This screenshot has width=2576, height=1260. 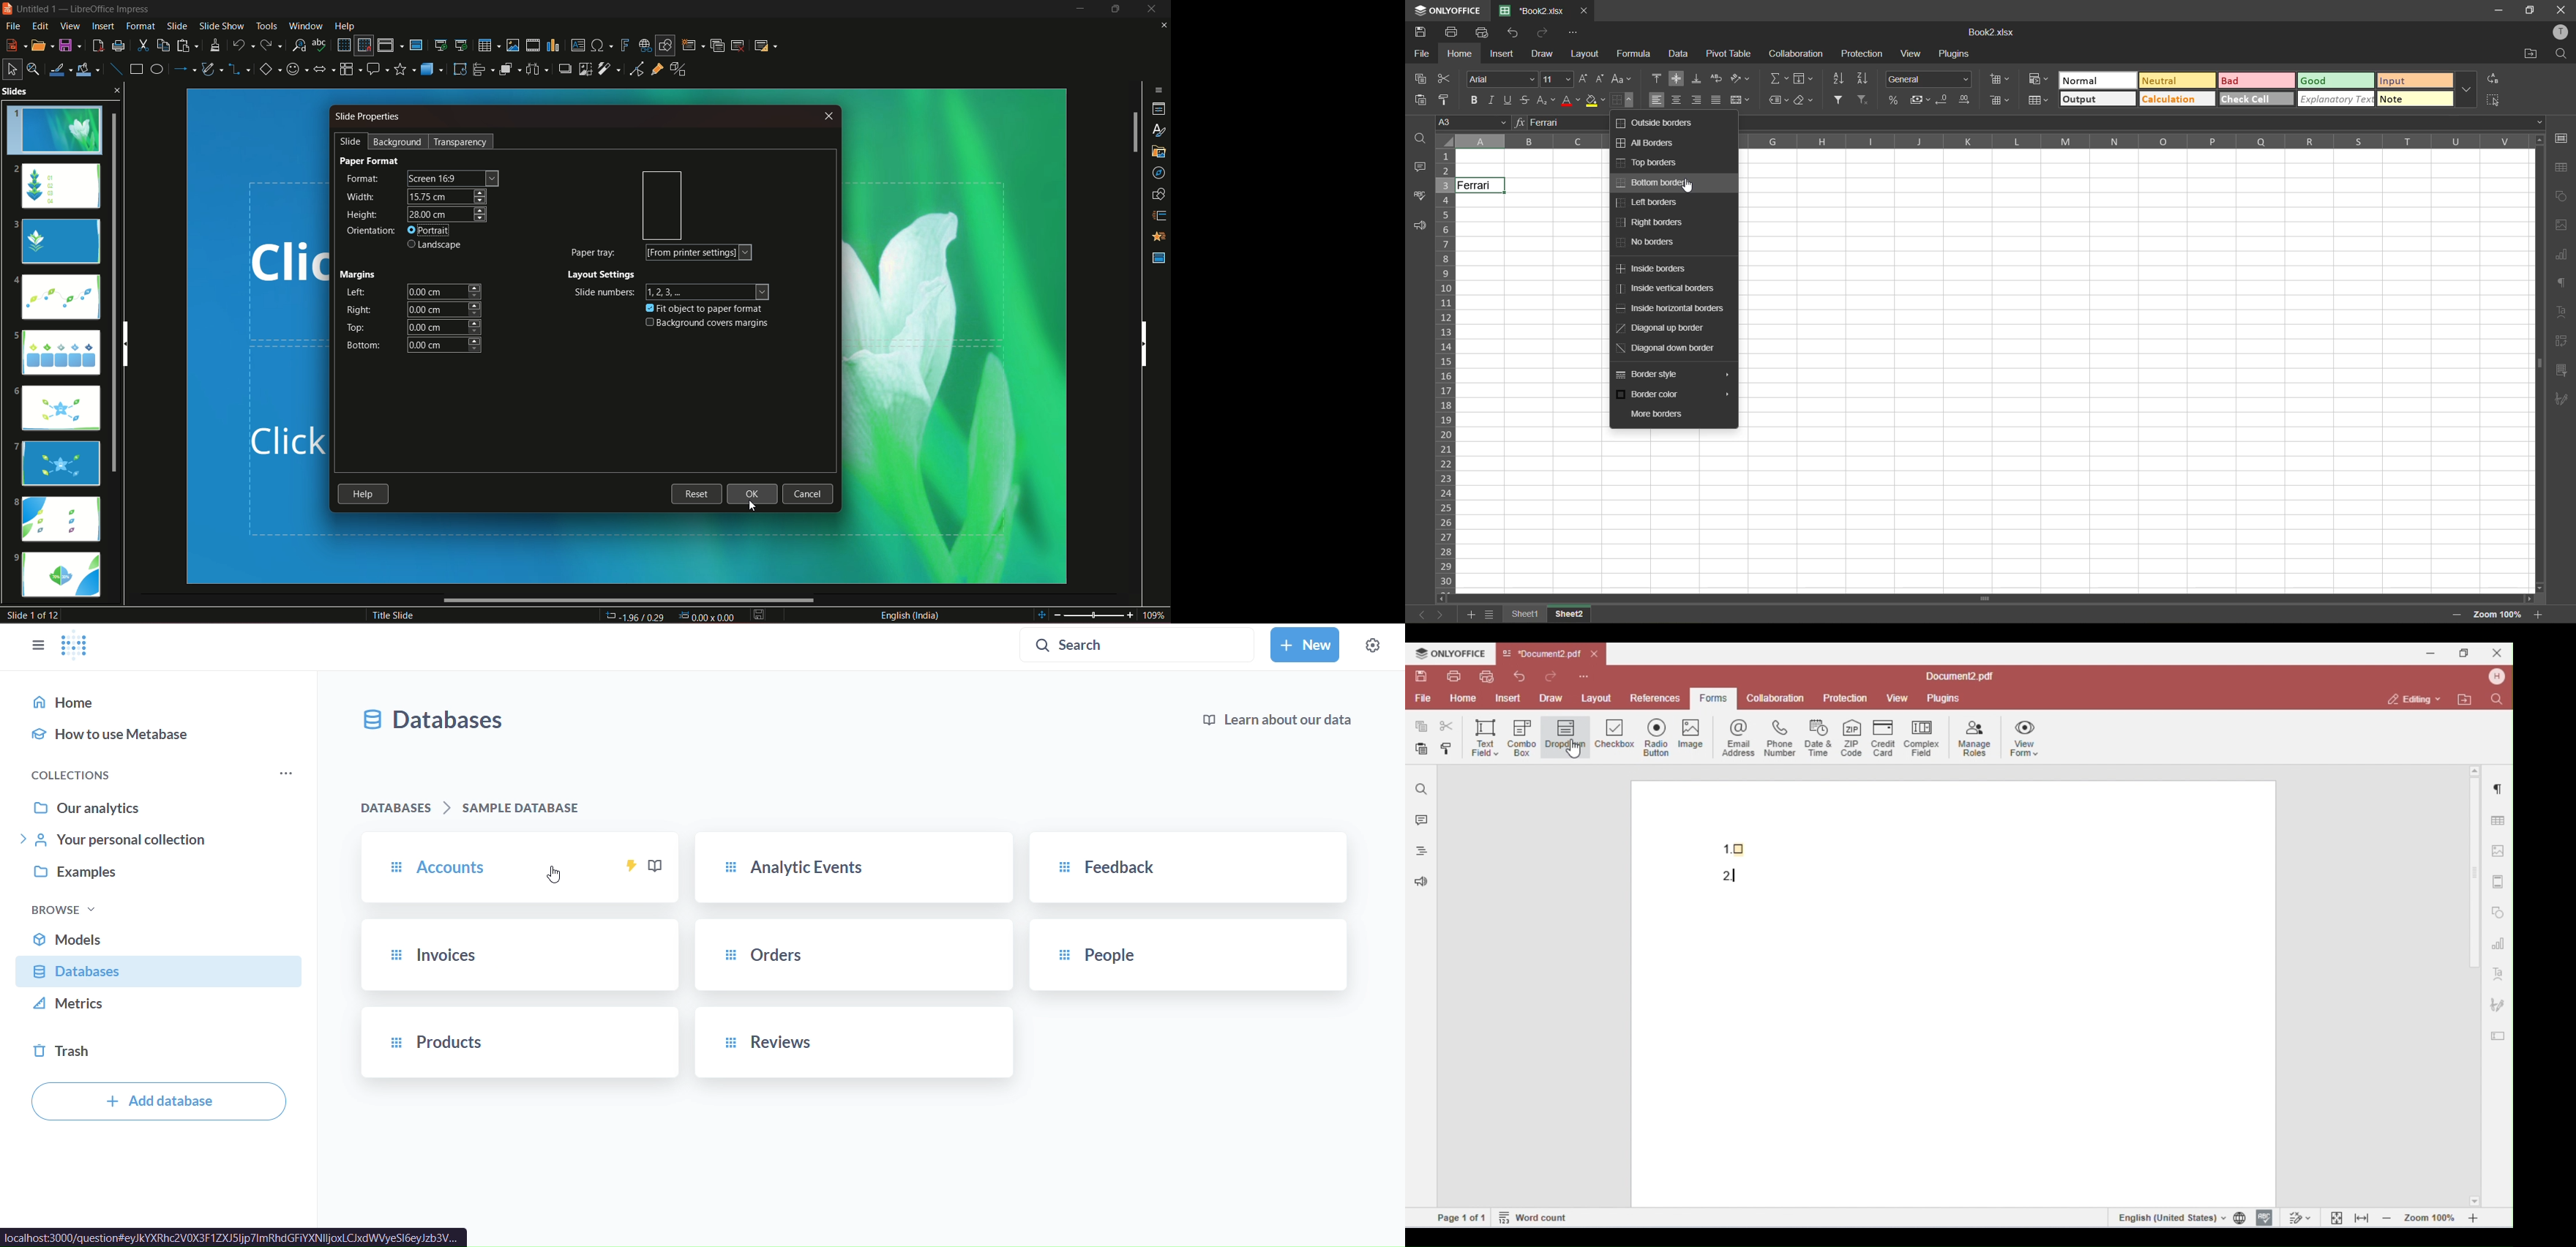 What do you see at coordinates (1670, 289) in the screenshot?
I see `inside vertical borders` at bounding box center [1670, 289].